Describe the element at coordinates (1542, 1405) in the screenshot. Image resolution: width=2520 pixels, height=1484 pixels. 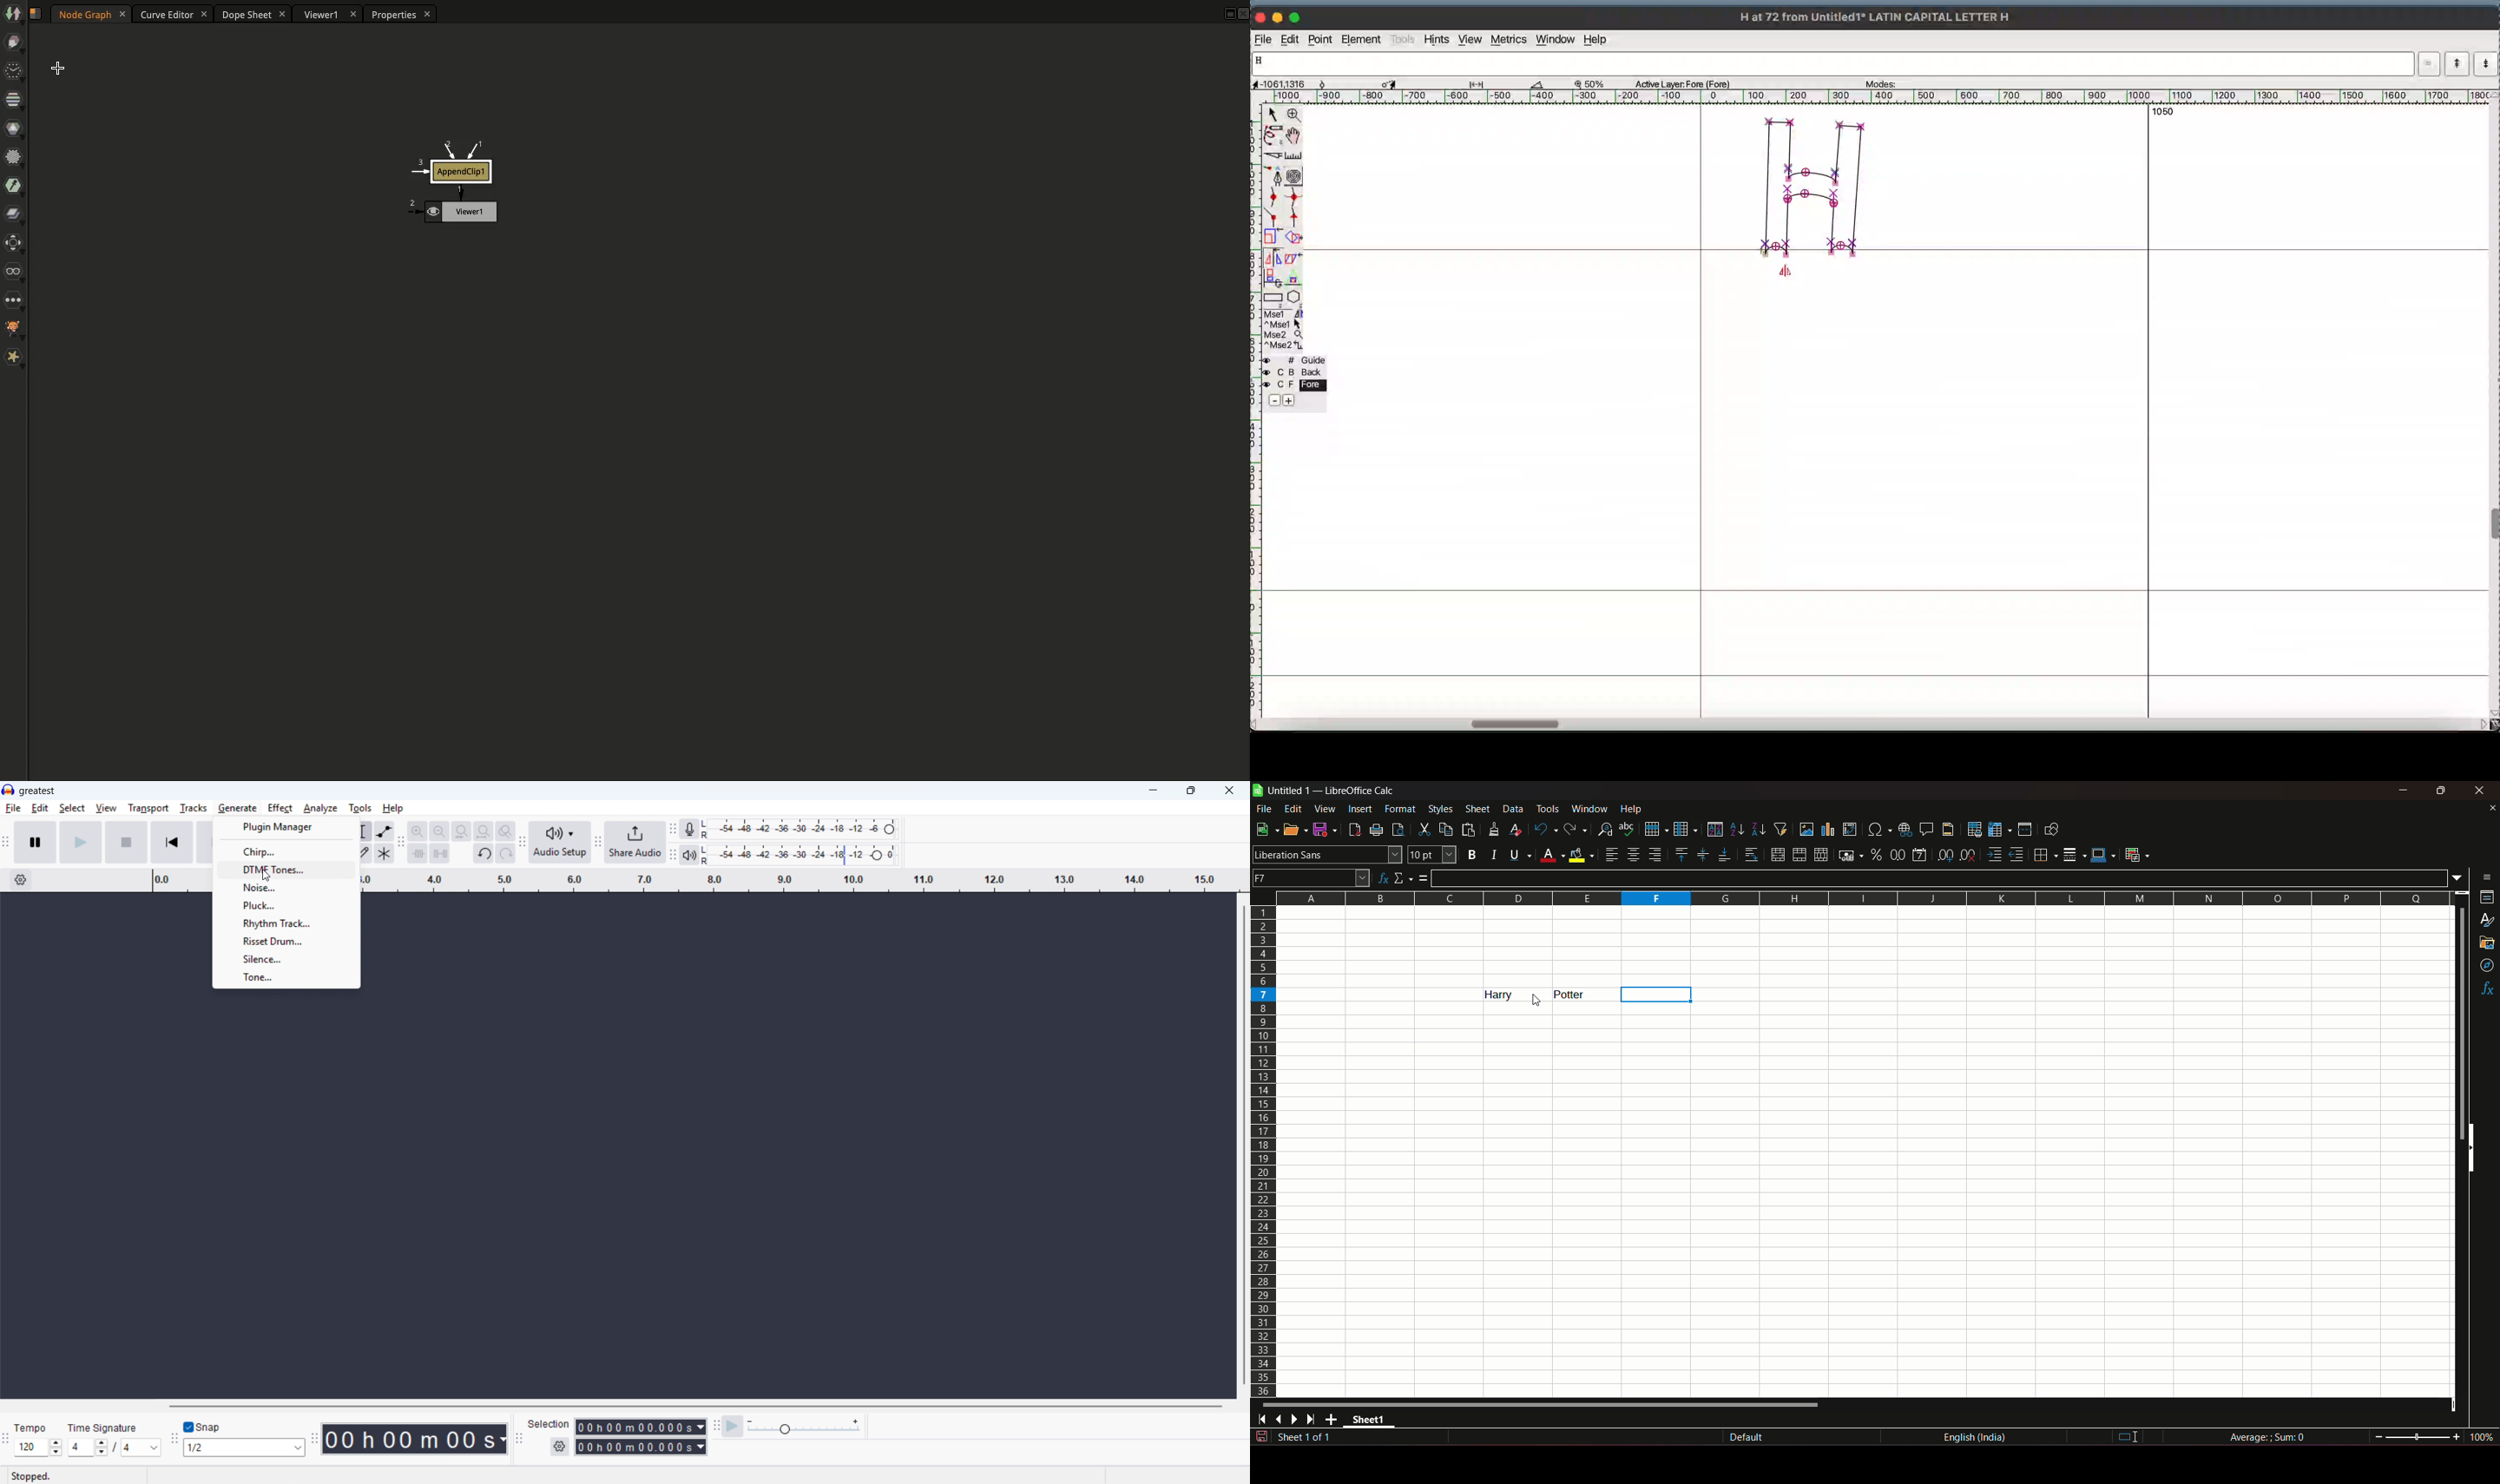
I see `horizontal scrollbar` at that location.